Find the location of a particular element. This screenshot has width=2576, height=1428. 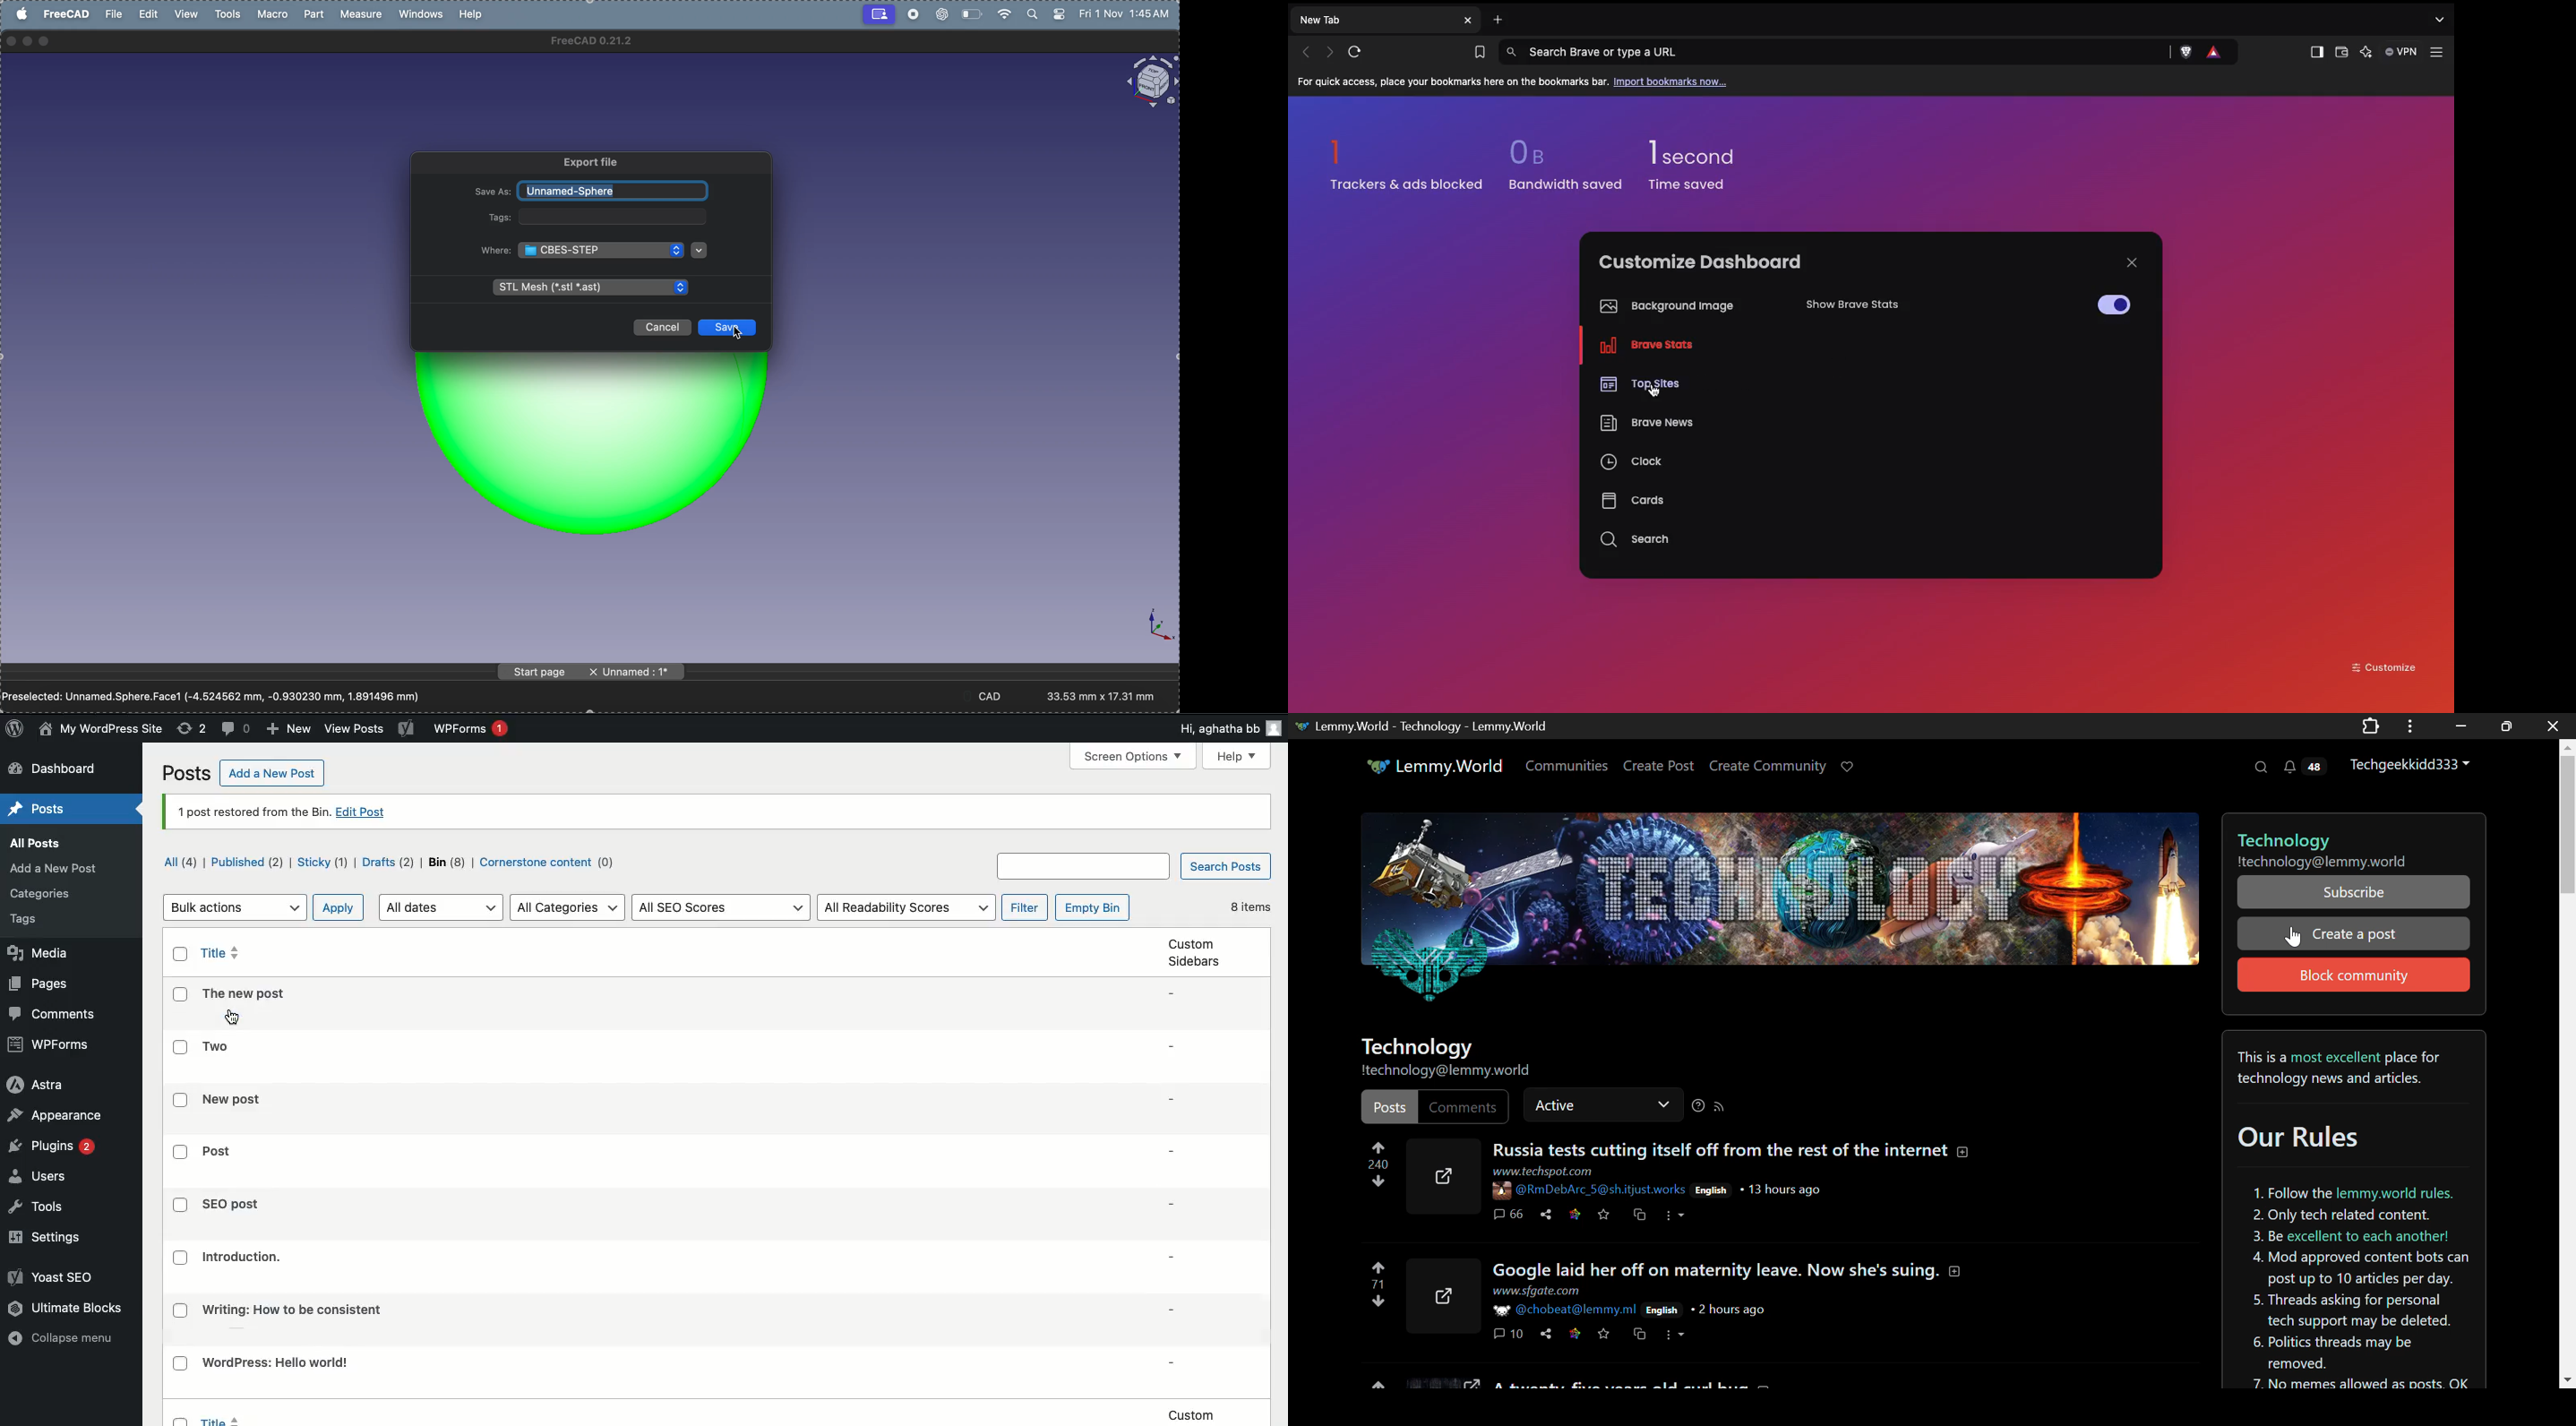

drop down is located at coordinates (700, 251).